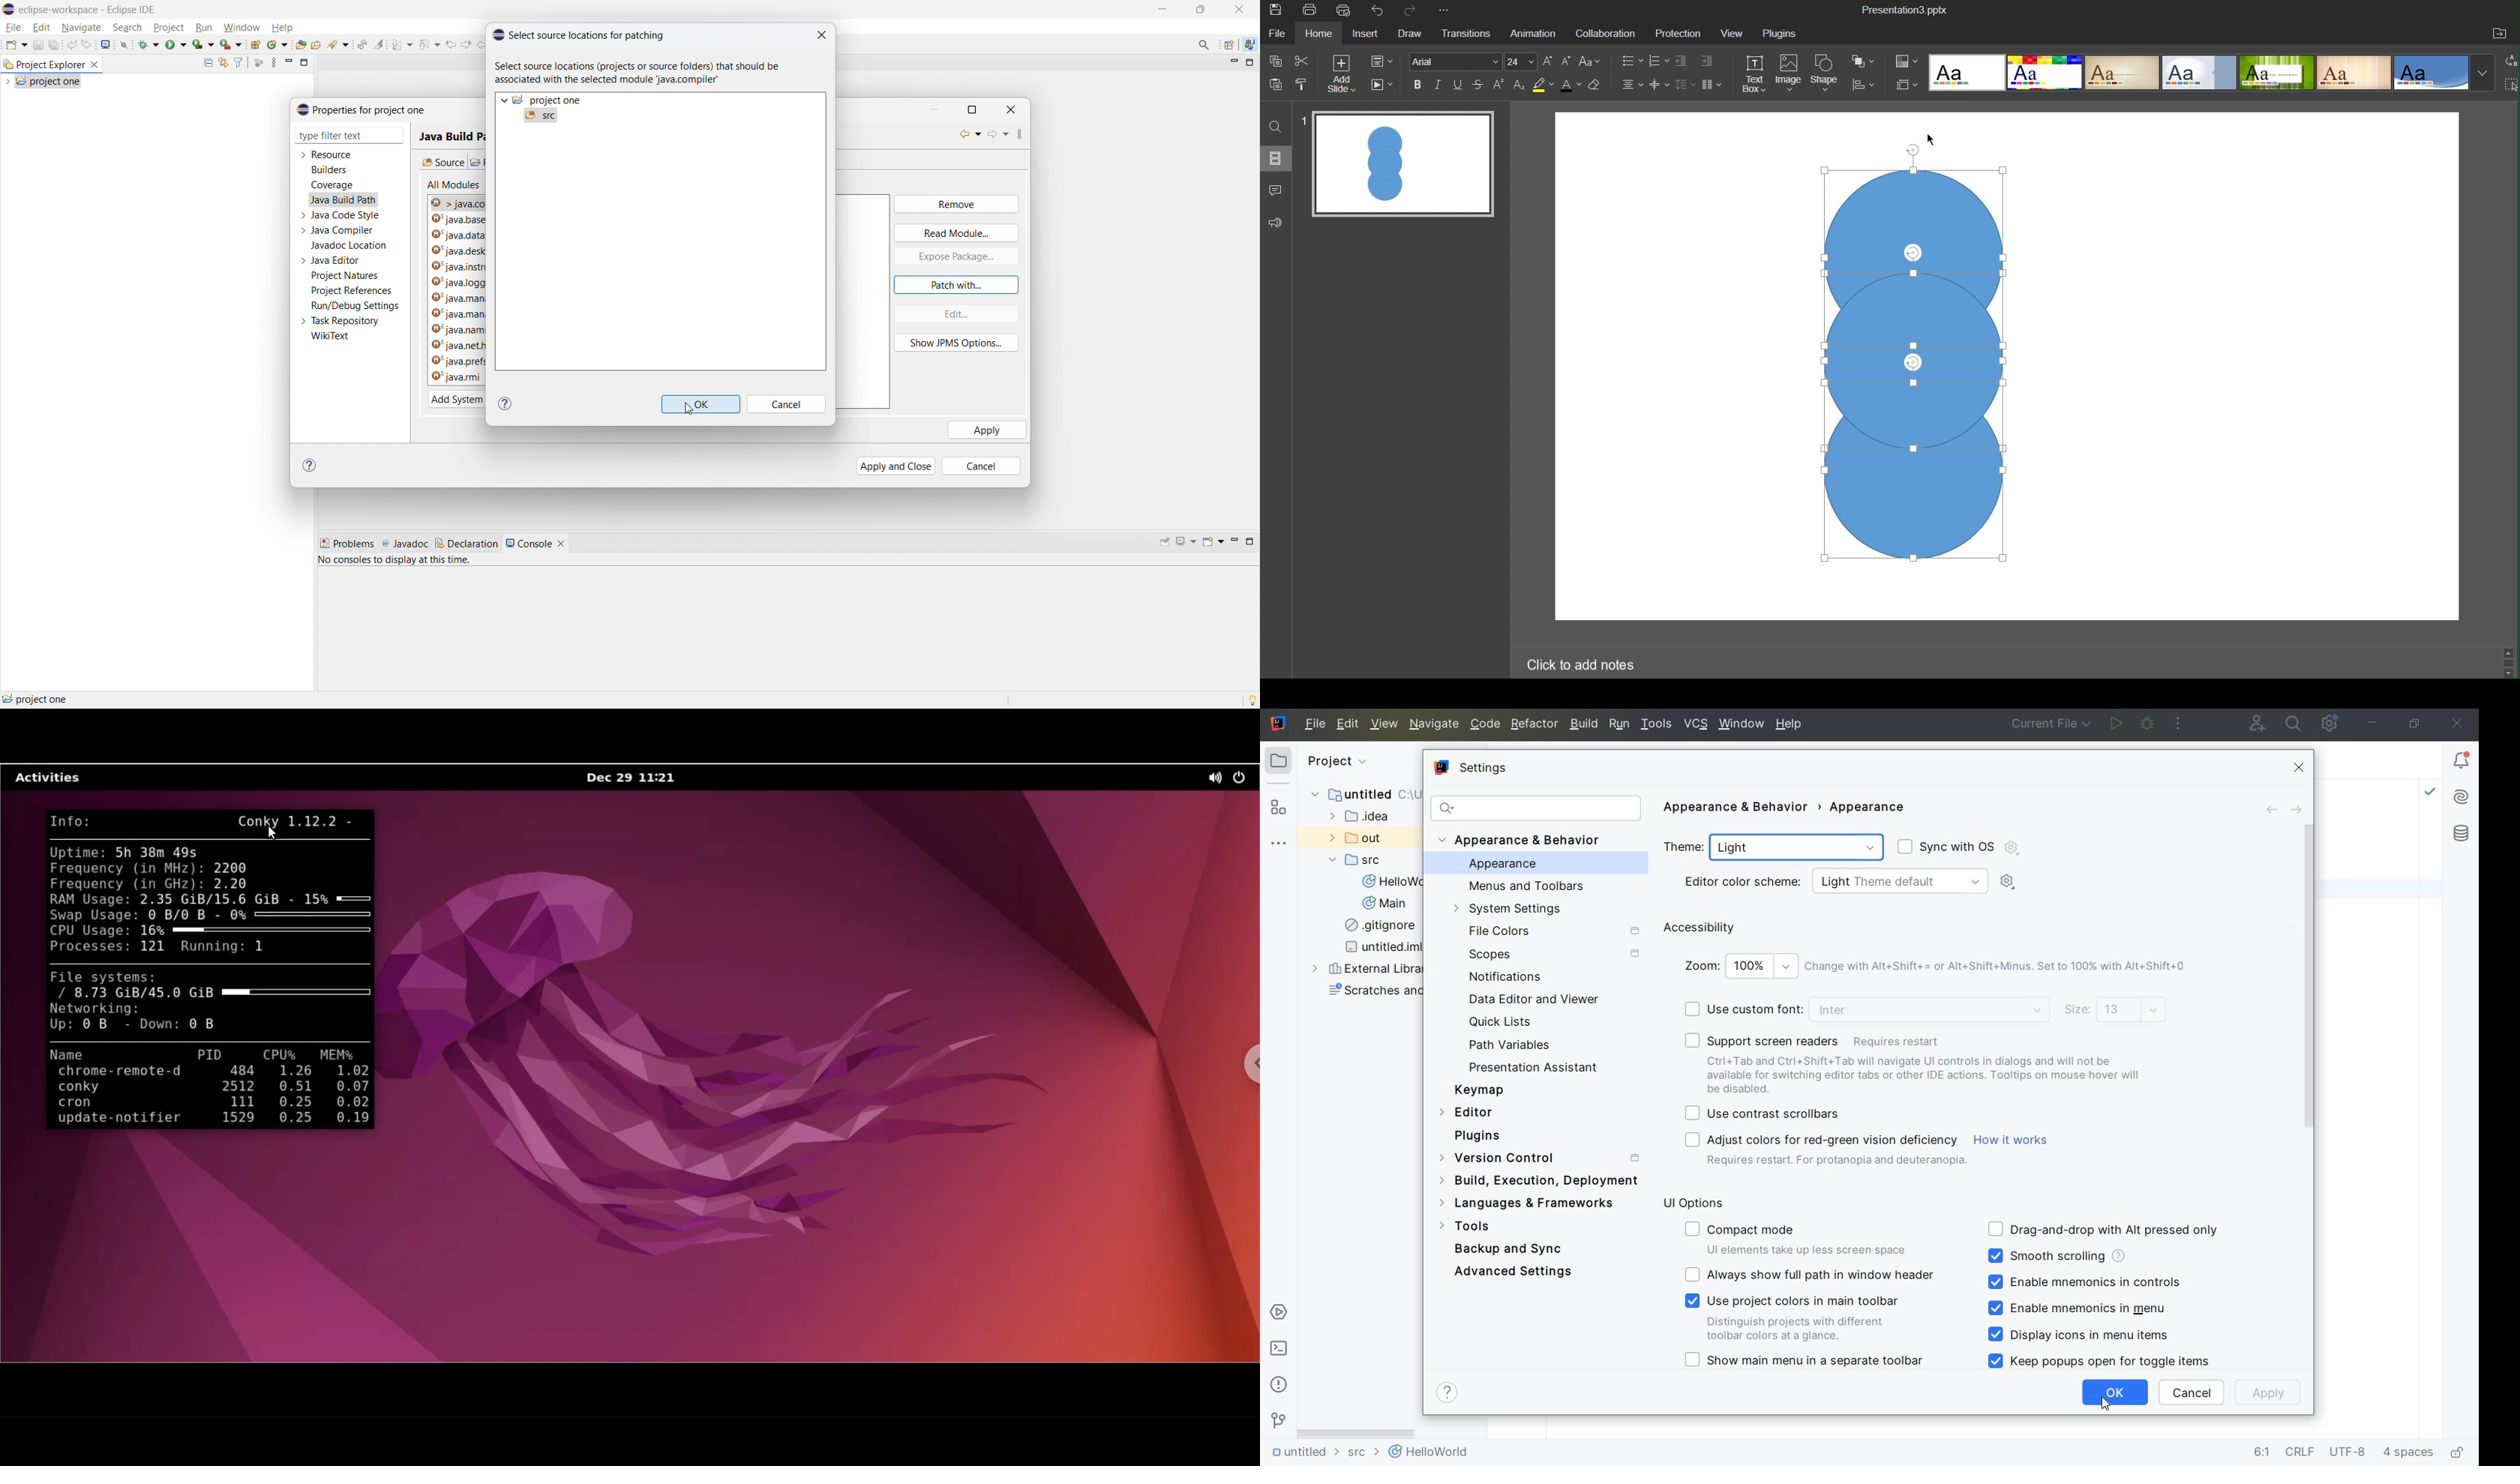 This screenshot has width=2520, height=1484. What do you see at coordinates (1346, 11) in the screenshot?
I see `Quick Print` at bounding box center [1346, 11].